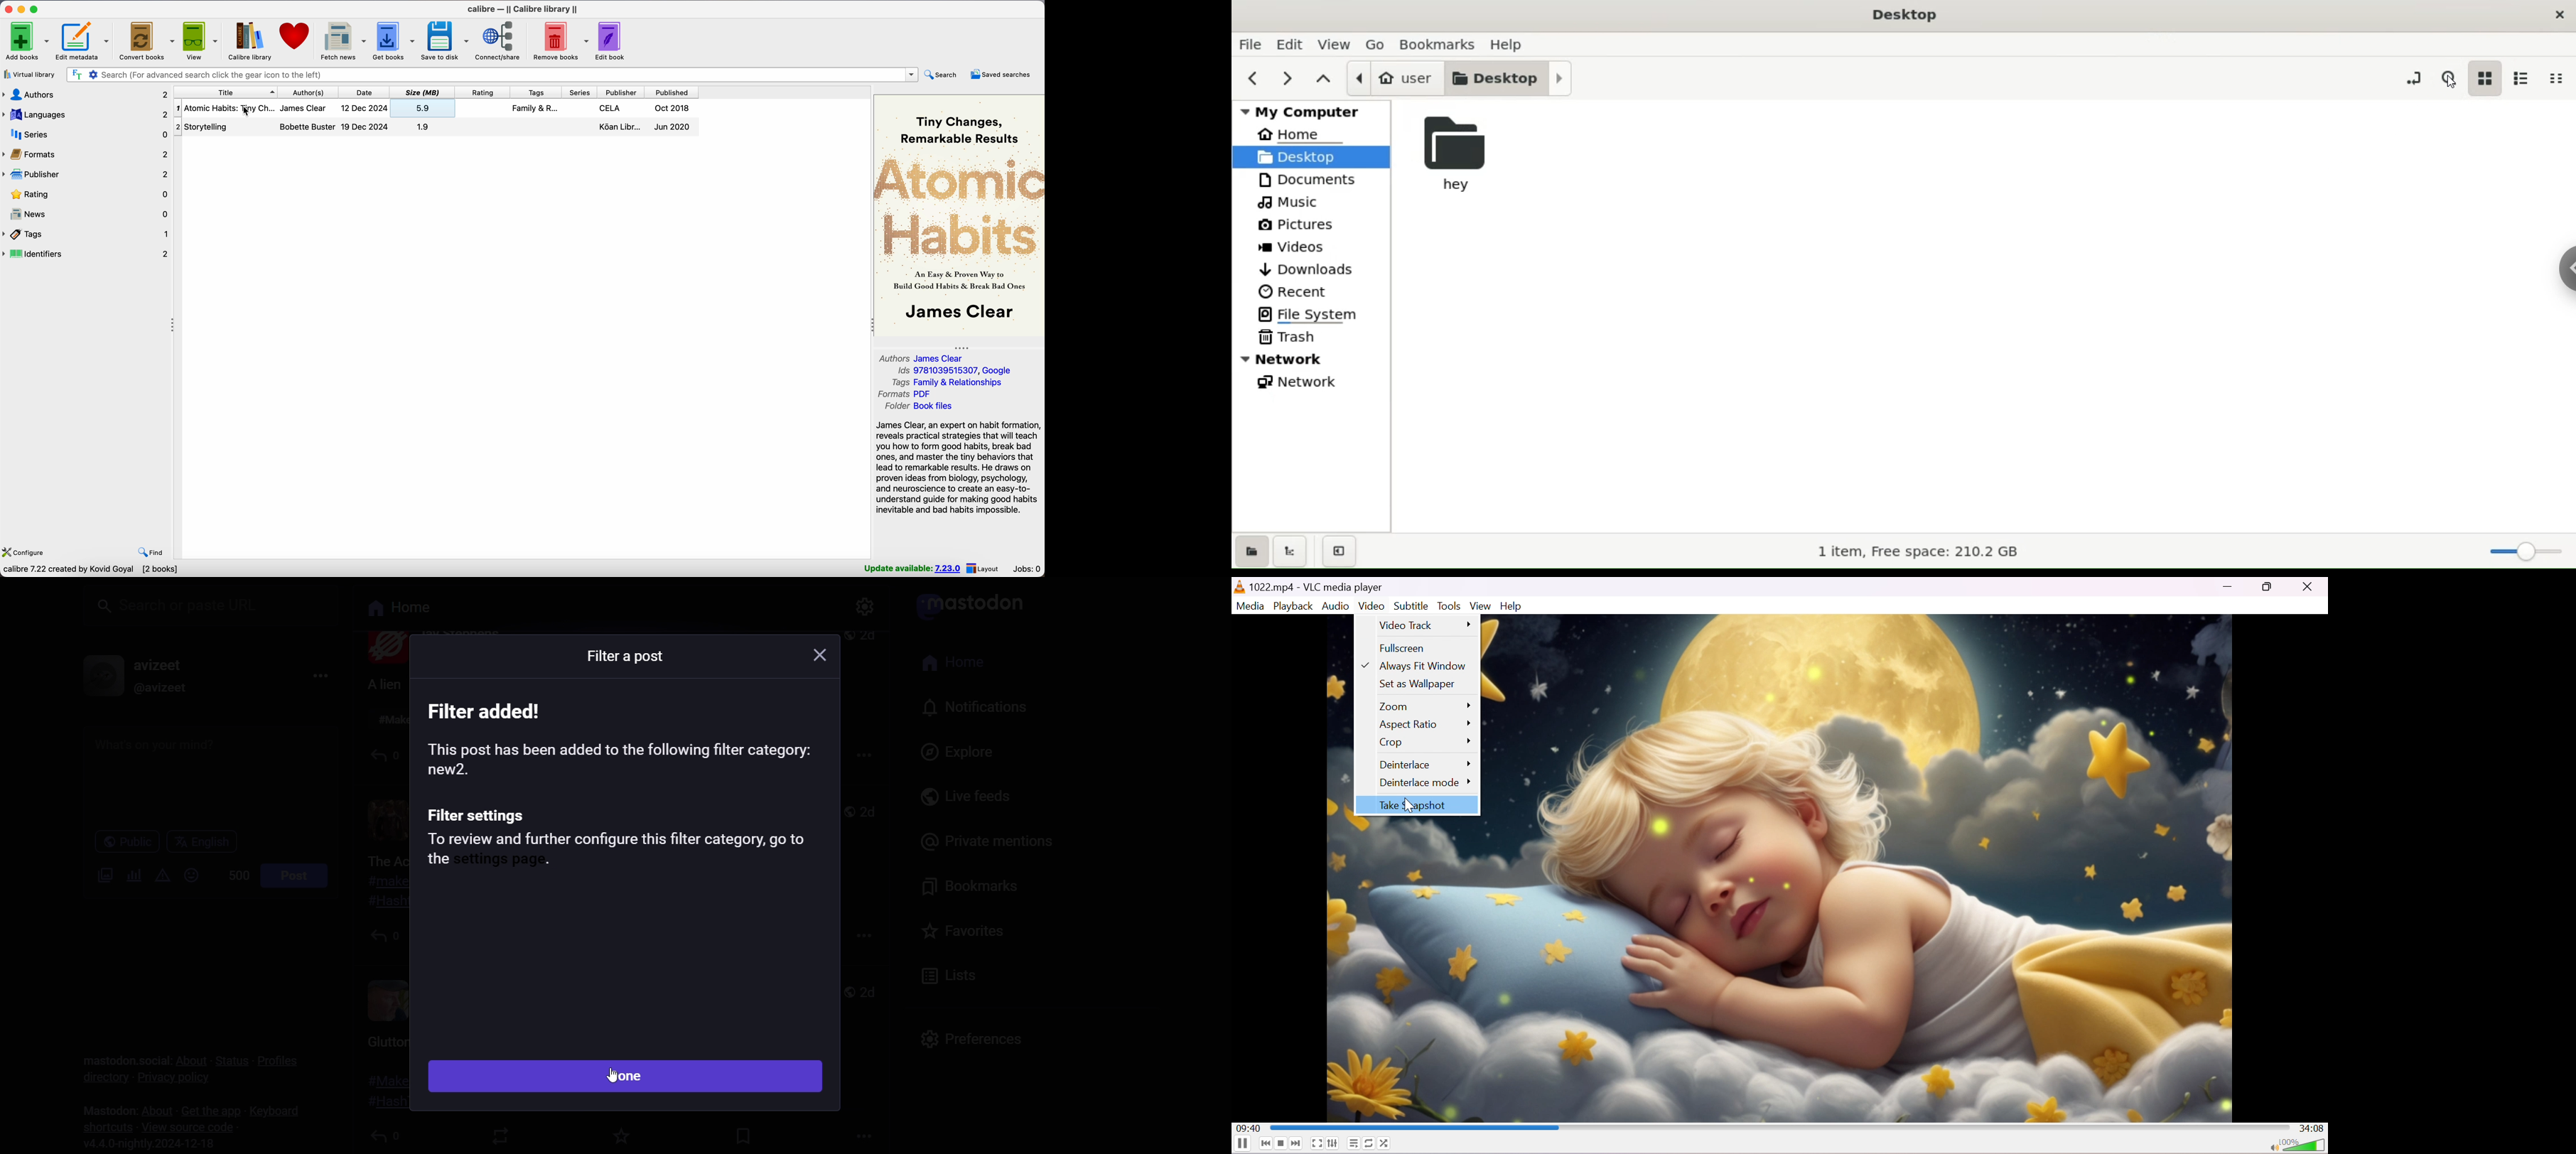  I want to click on Calibre library, so click(249, 40).